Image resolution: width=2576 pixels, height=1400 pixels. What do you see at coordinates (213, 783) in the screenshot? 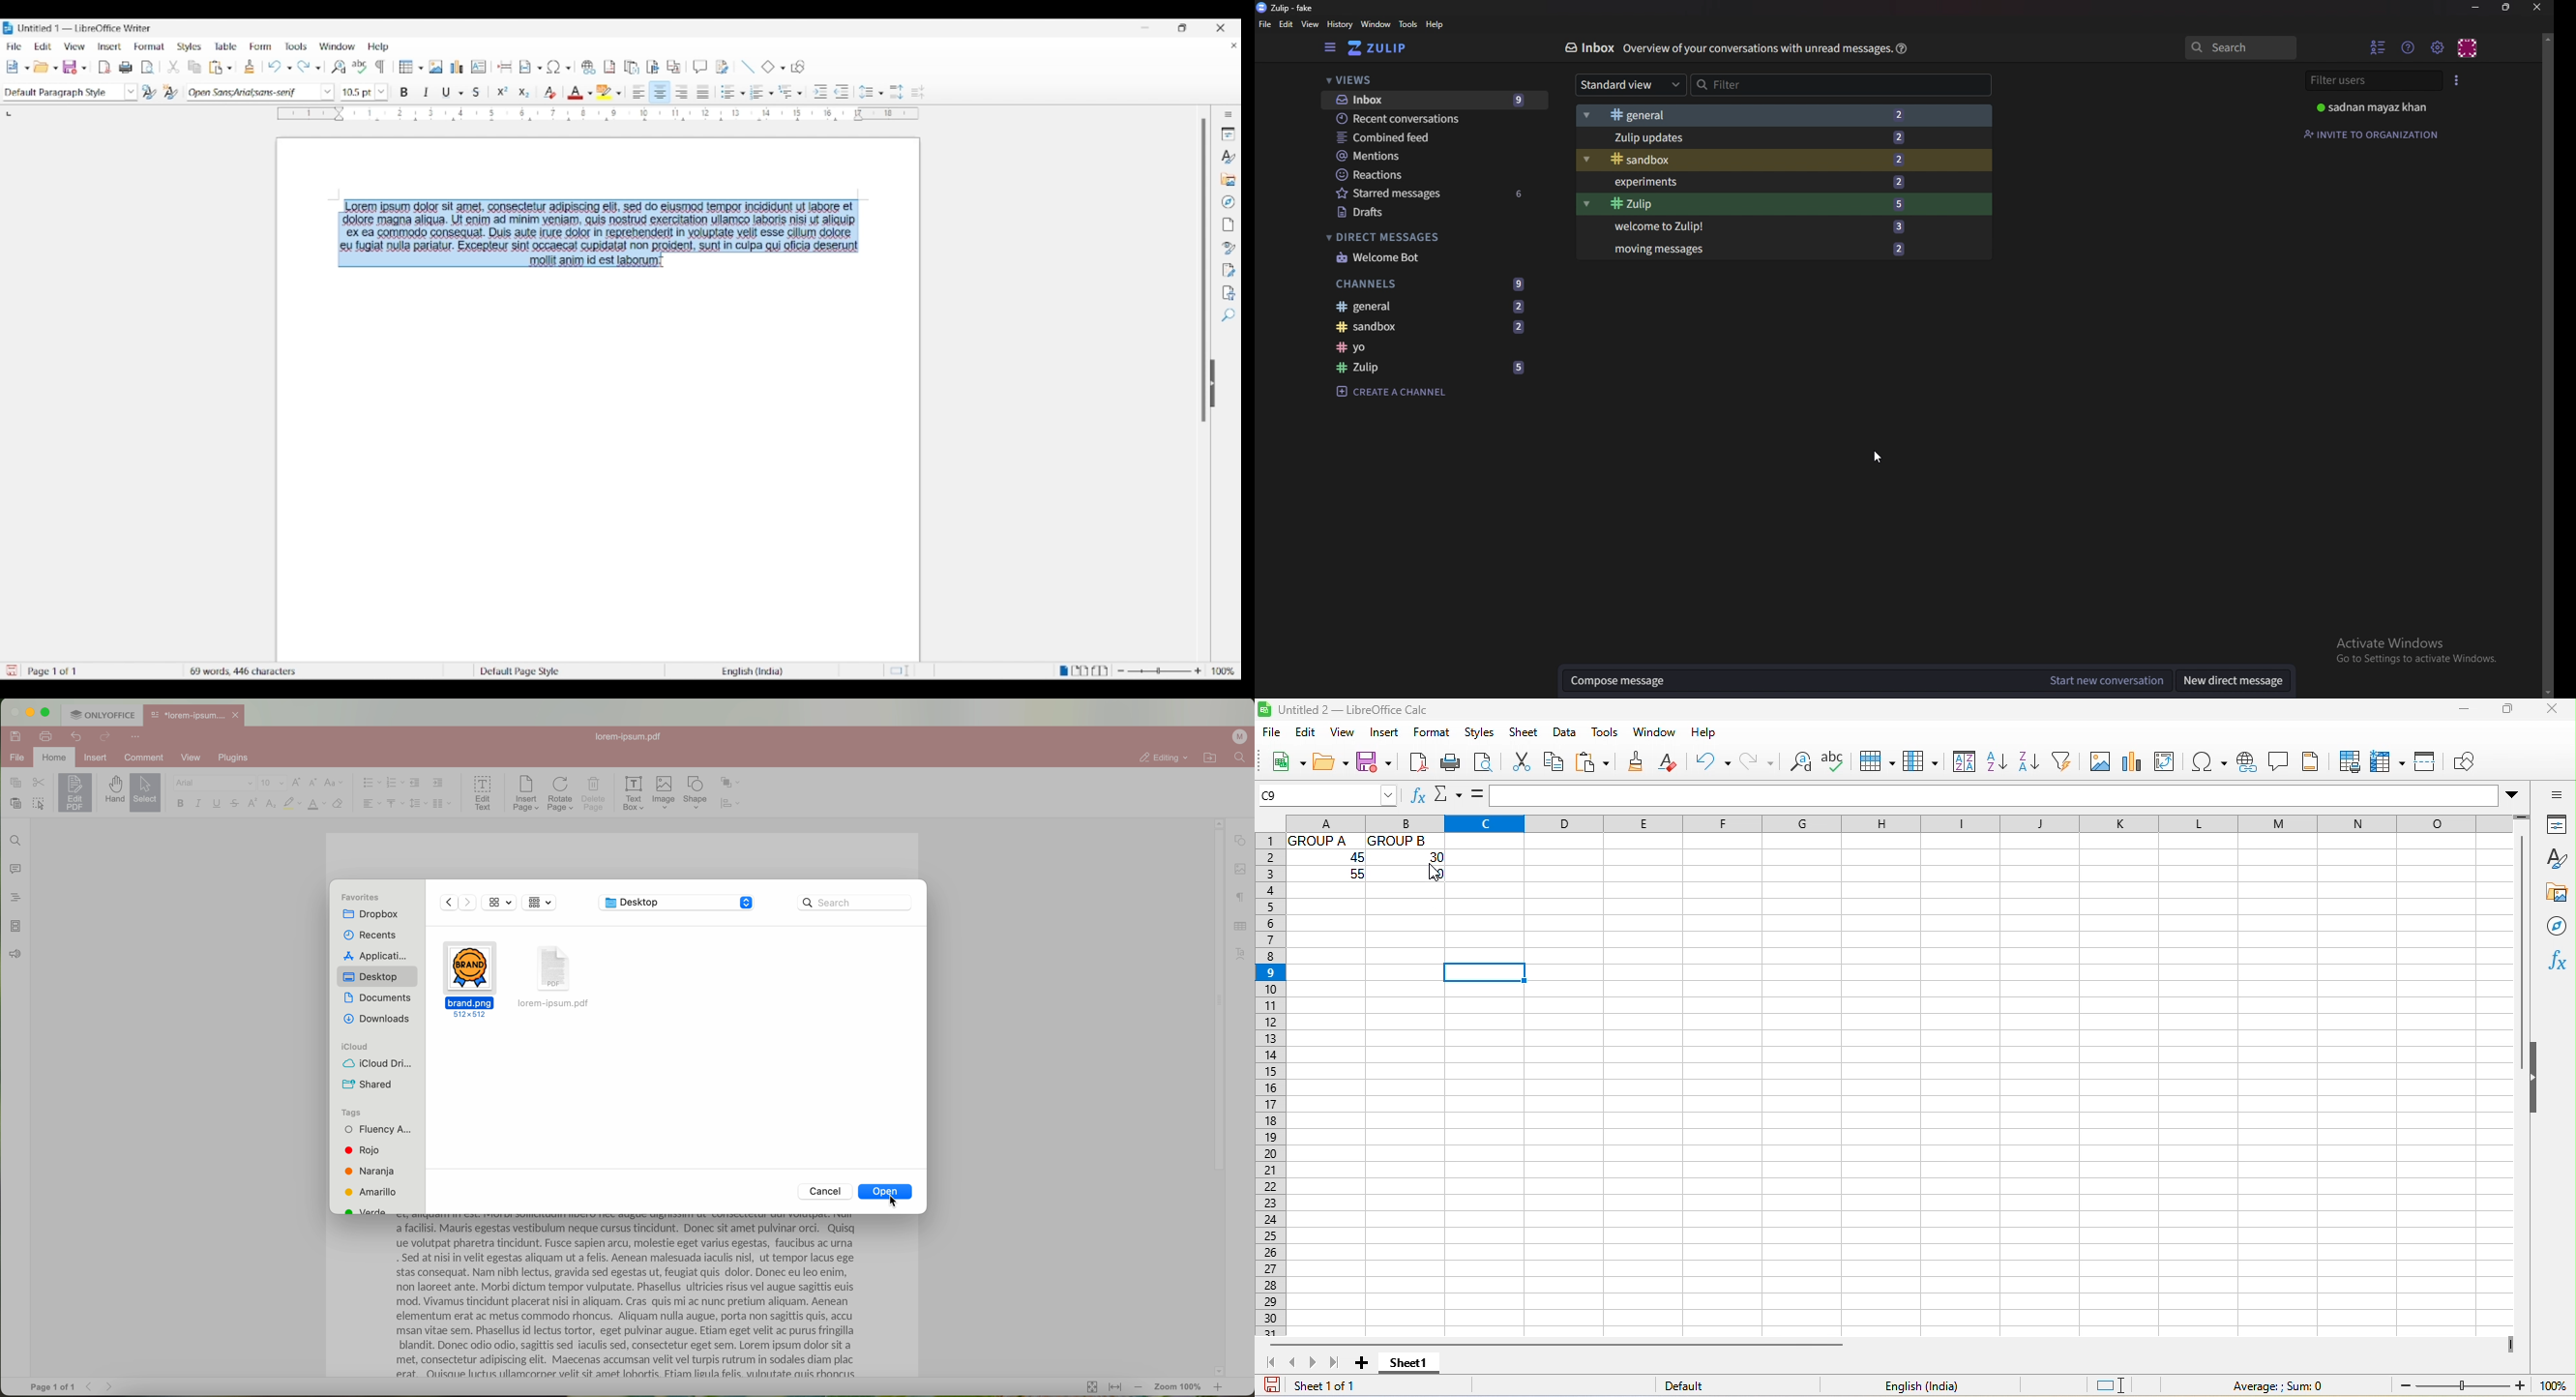
I see `Arial` at bounding box center [213, 783].